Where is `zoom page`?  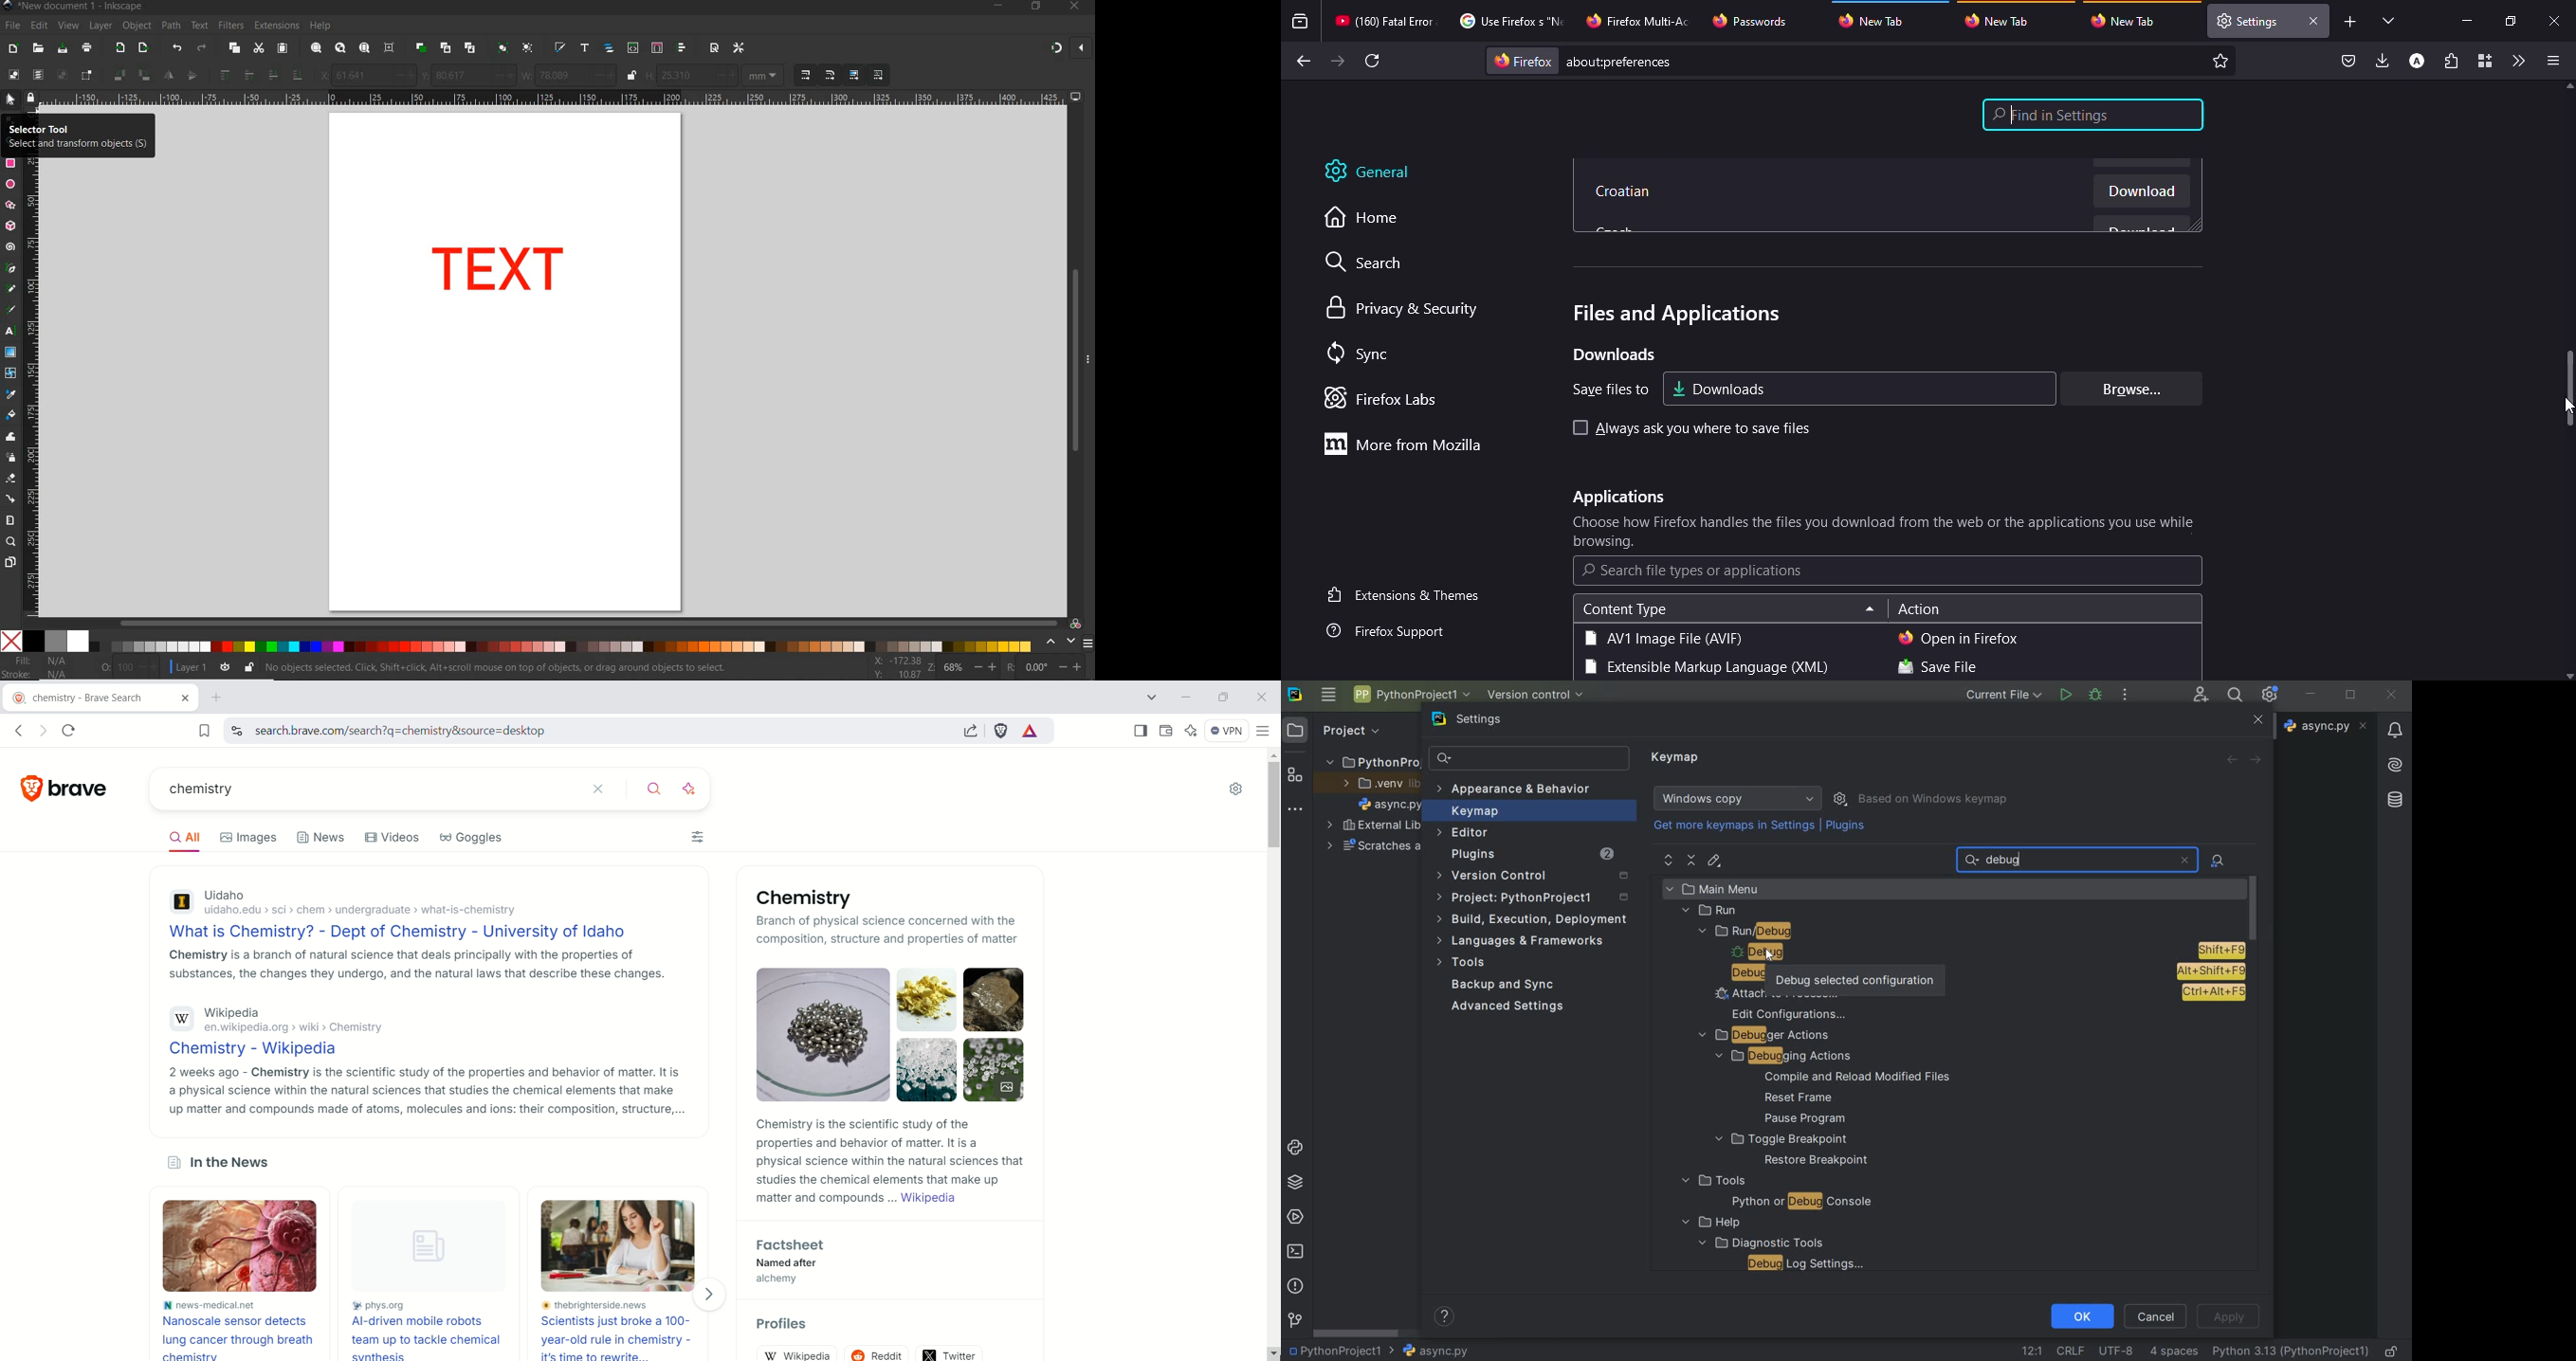 zoom page is located at coordinates (364, 48).